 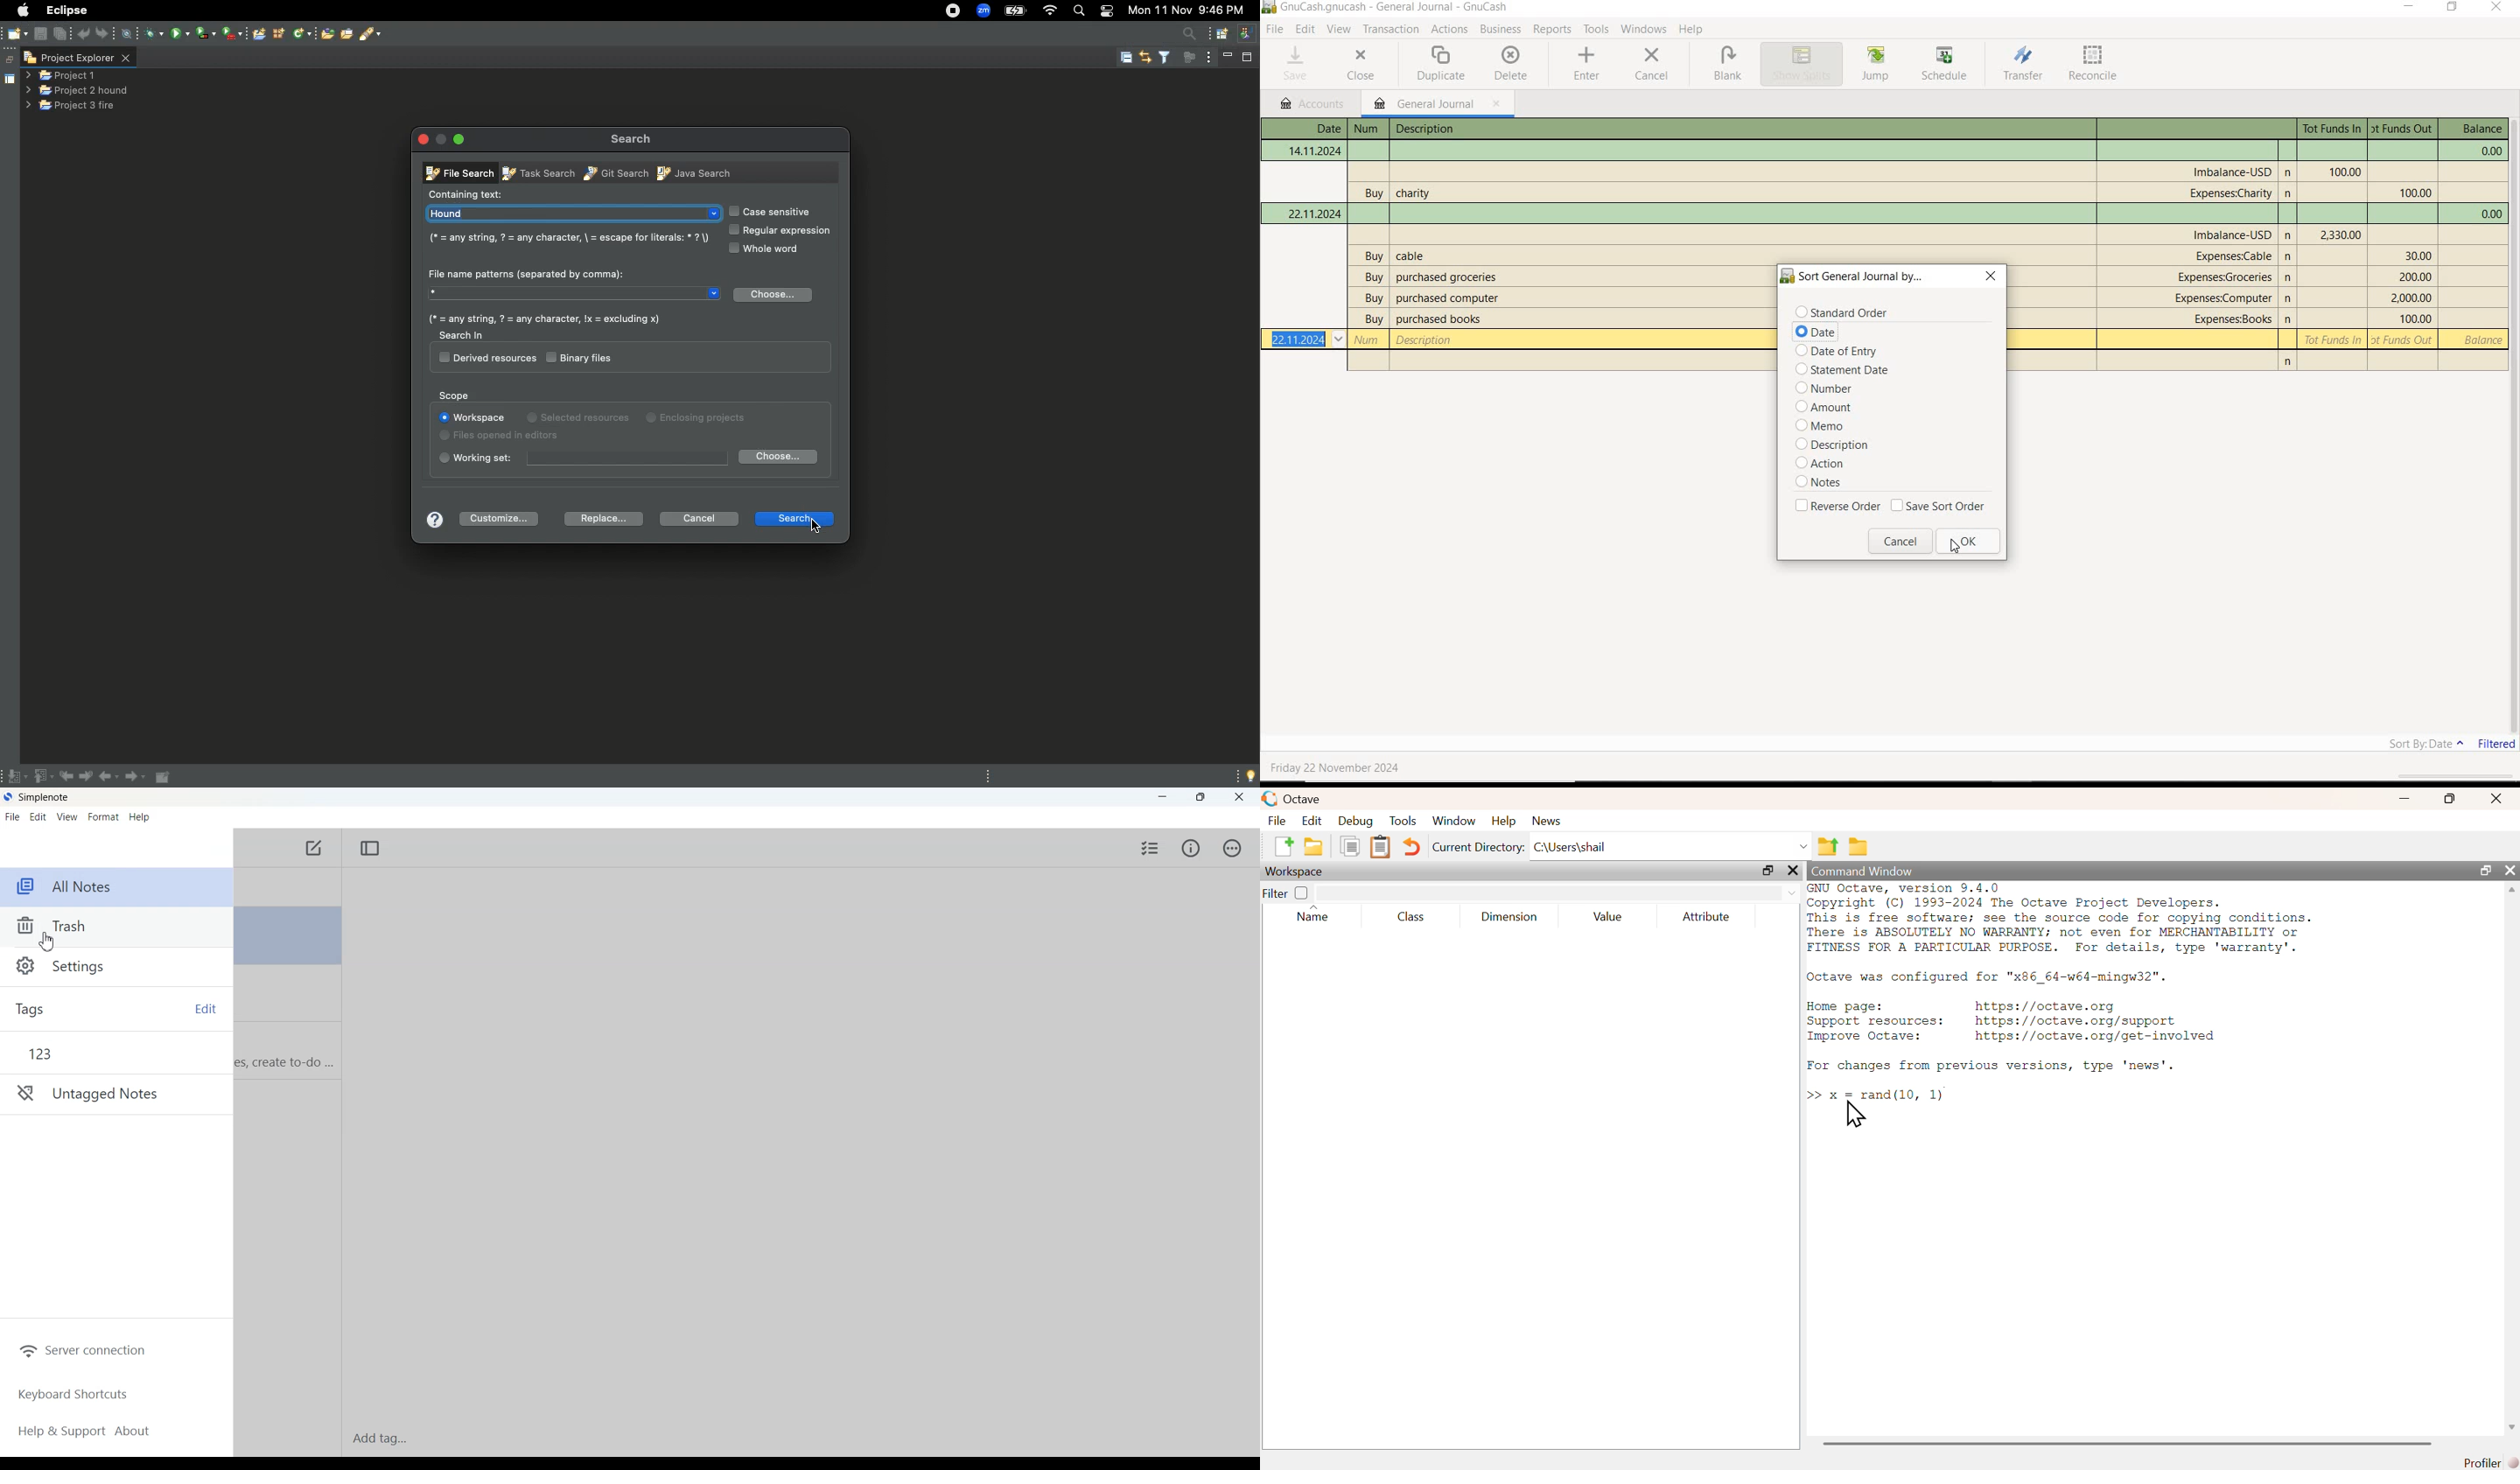 I want to click on Server connection, so click(x=83, y=1349).